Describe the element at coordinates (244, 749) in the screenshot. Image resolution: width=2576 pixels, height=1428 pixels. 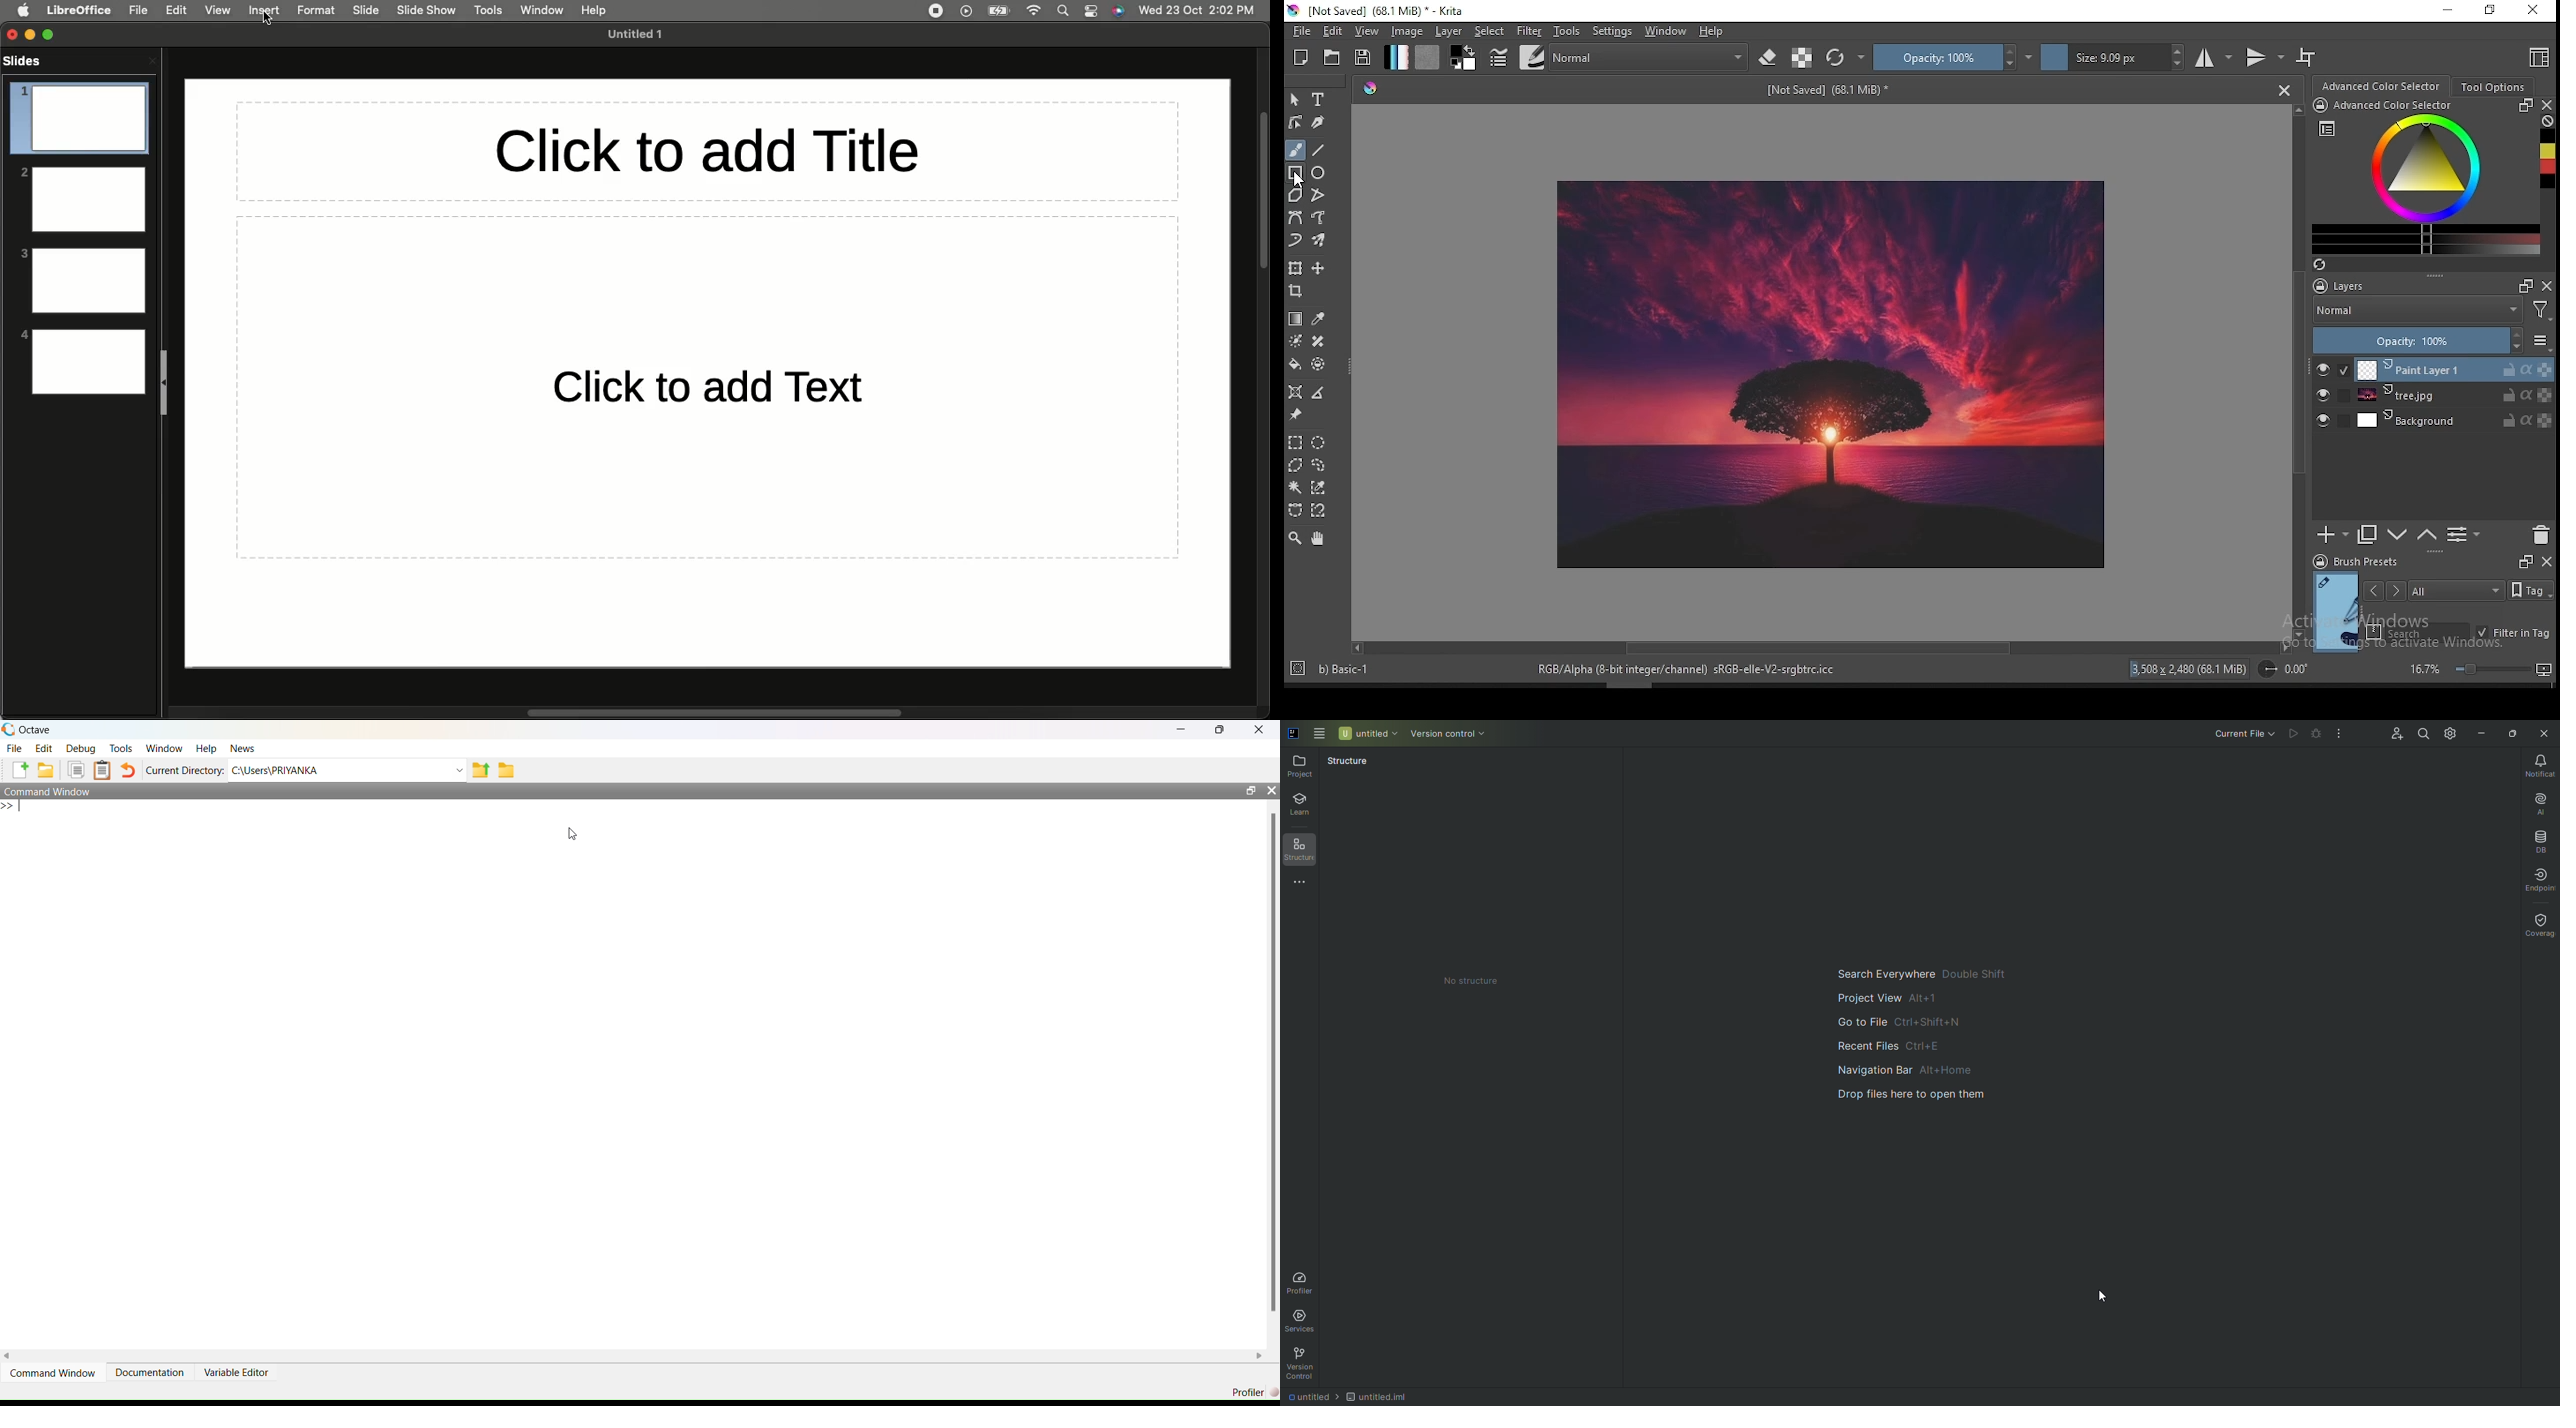
I see `News` at that location.